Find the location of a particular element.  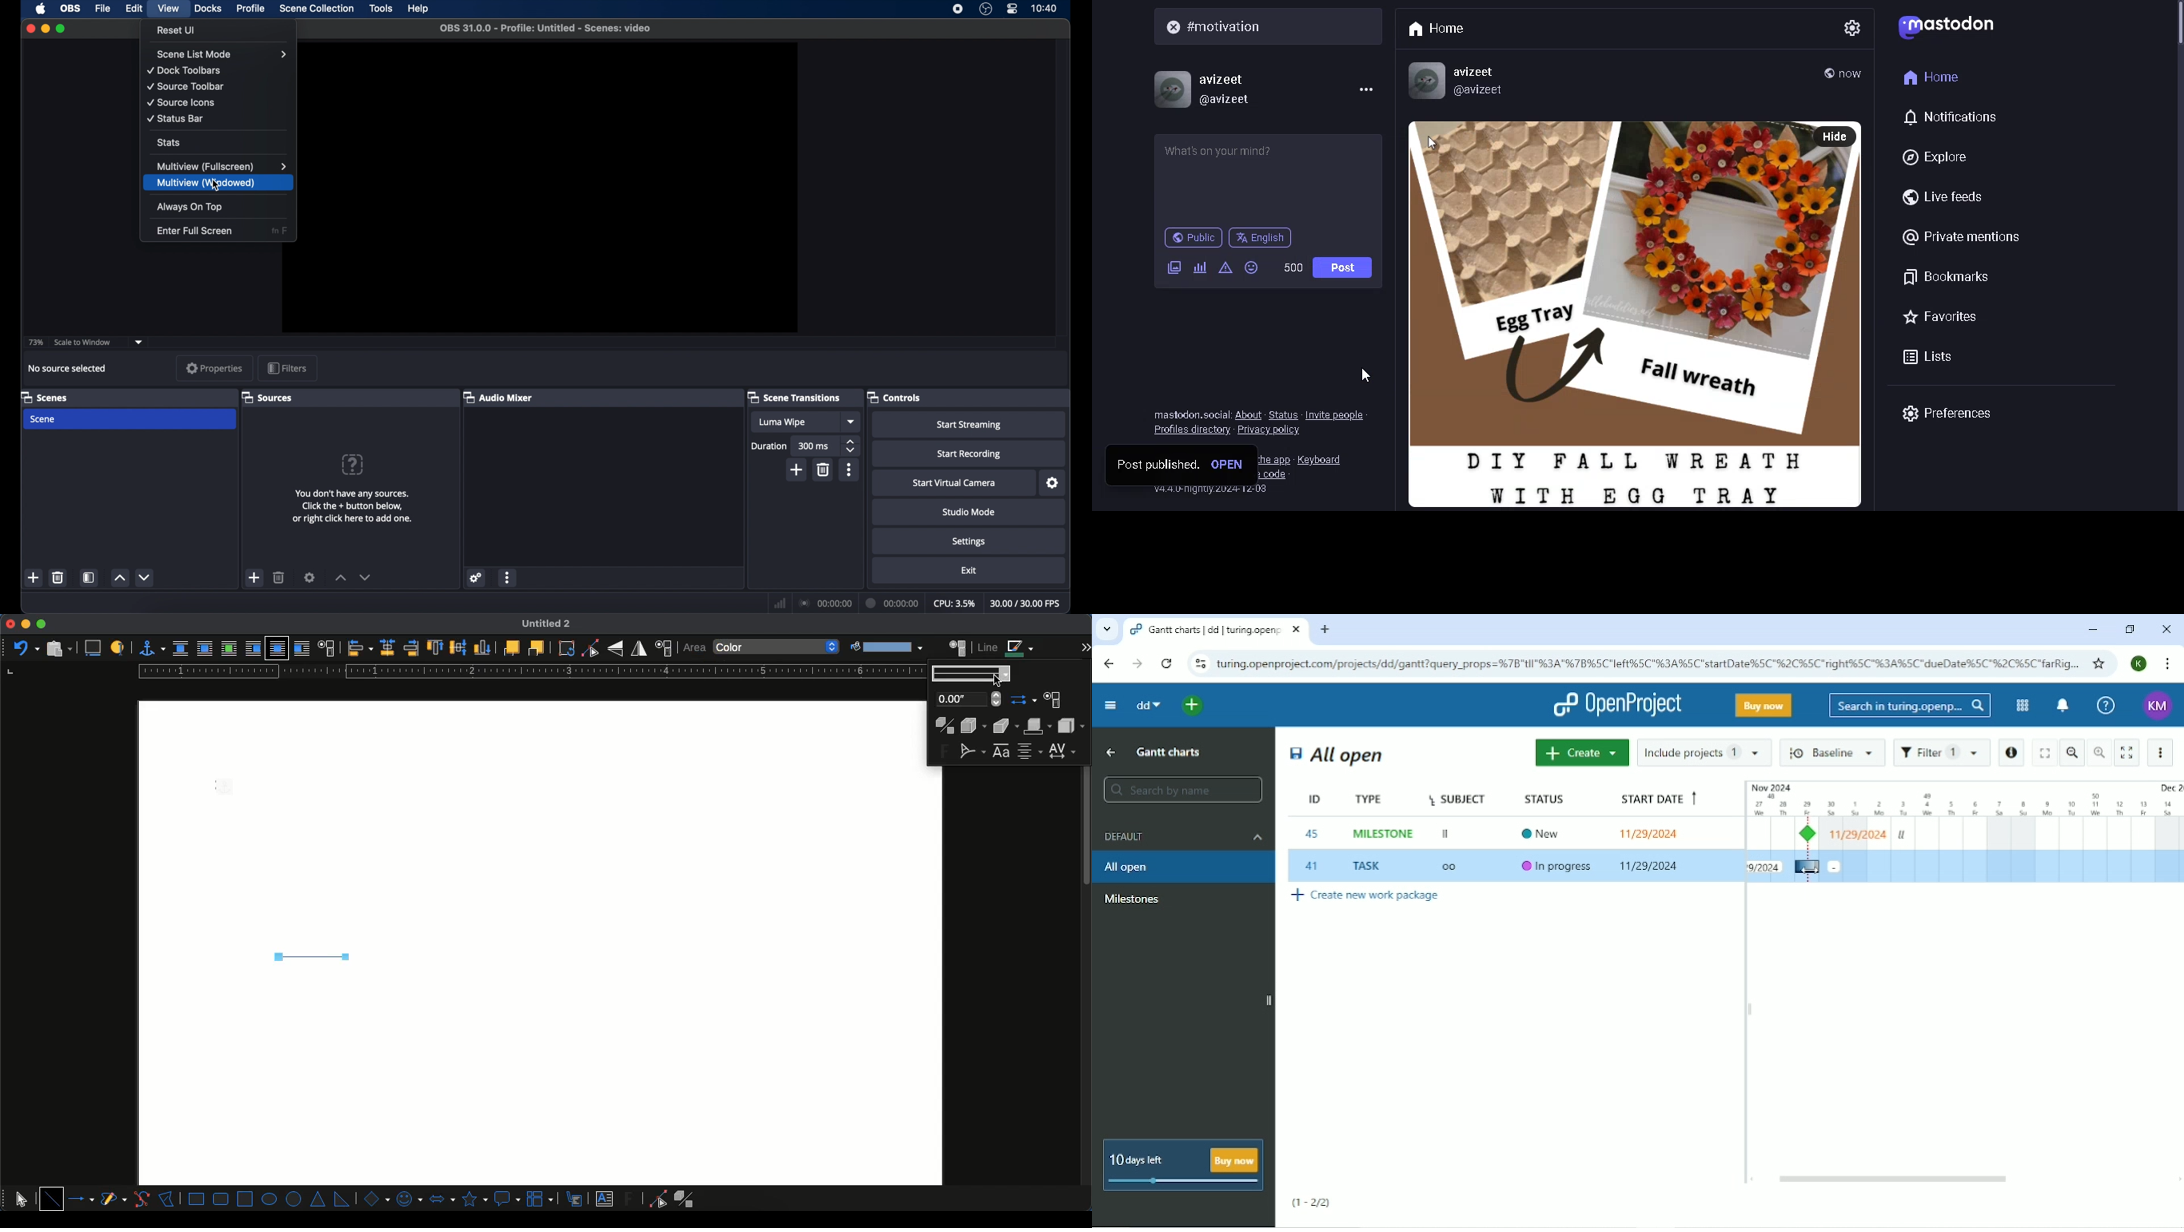

stats is located at coordinates (168, 142).